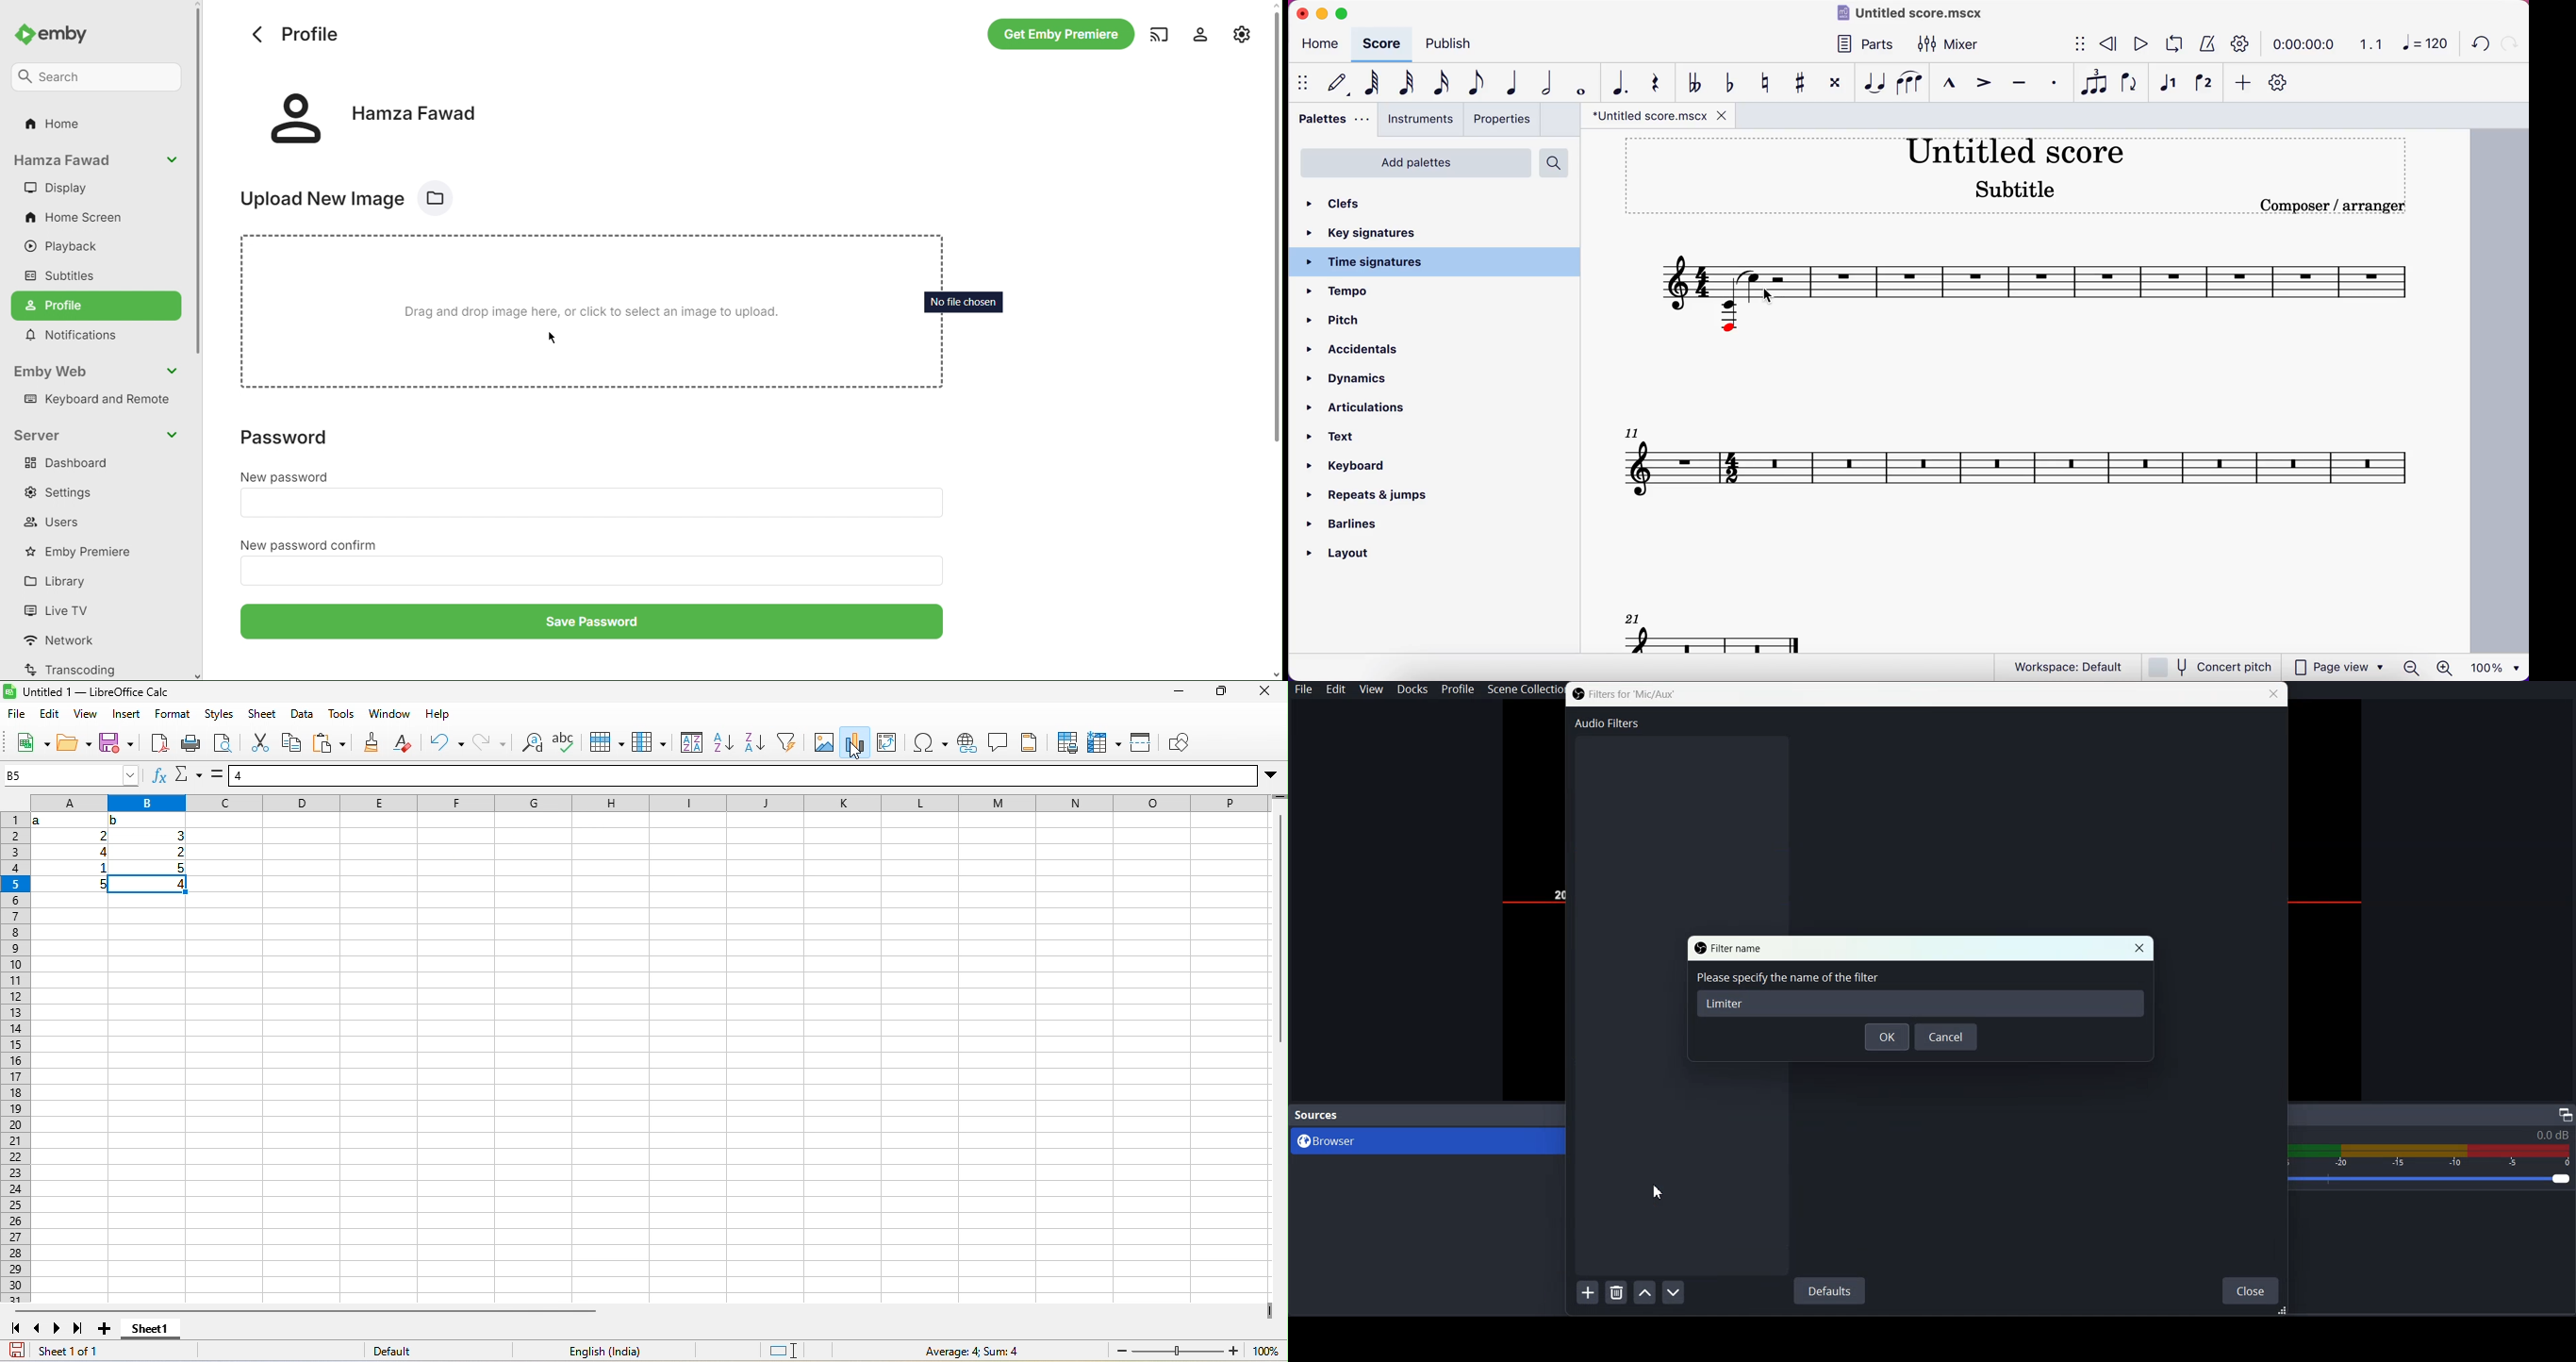 This screenshot has height=1372, width=2576. I want to click on Notifications, so click(77, 336).